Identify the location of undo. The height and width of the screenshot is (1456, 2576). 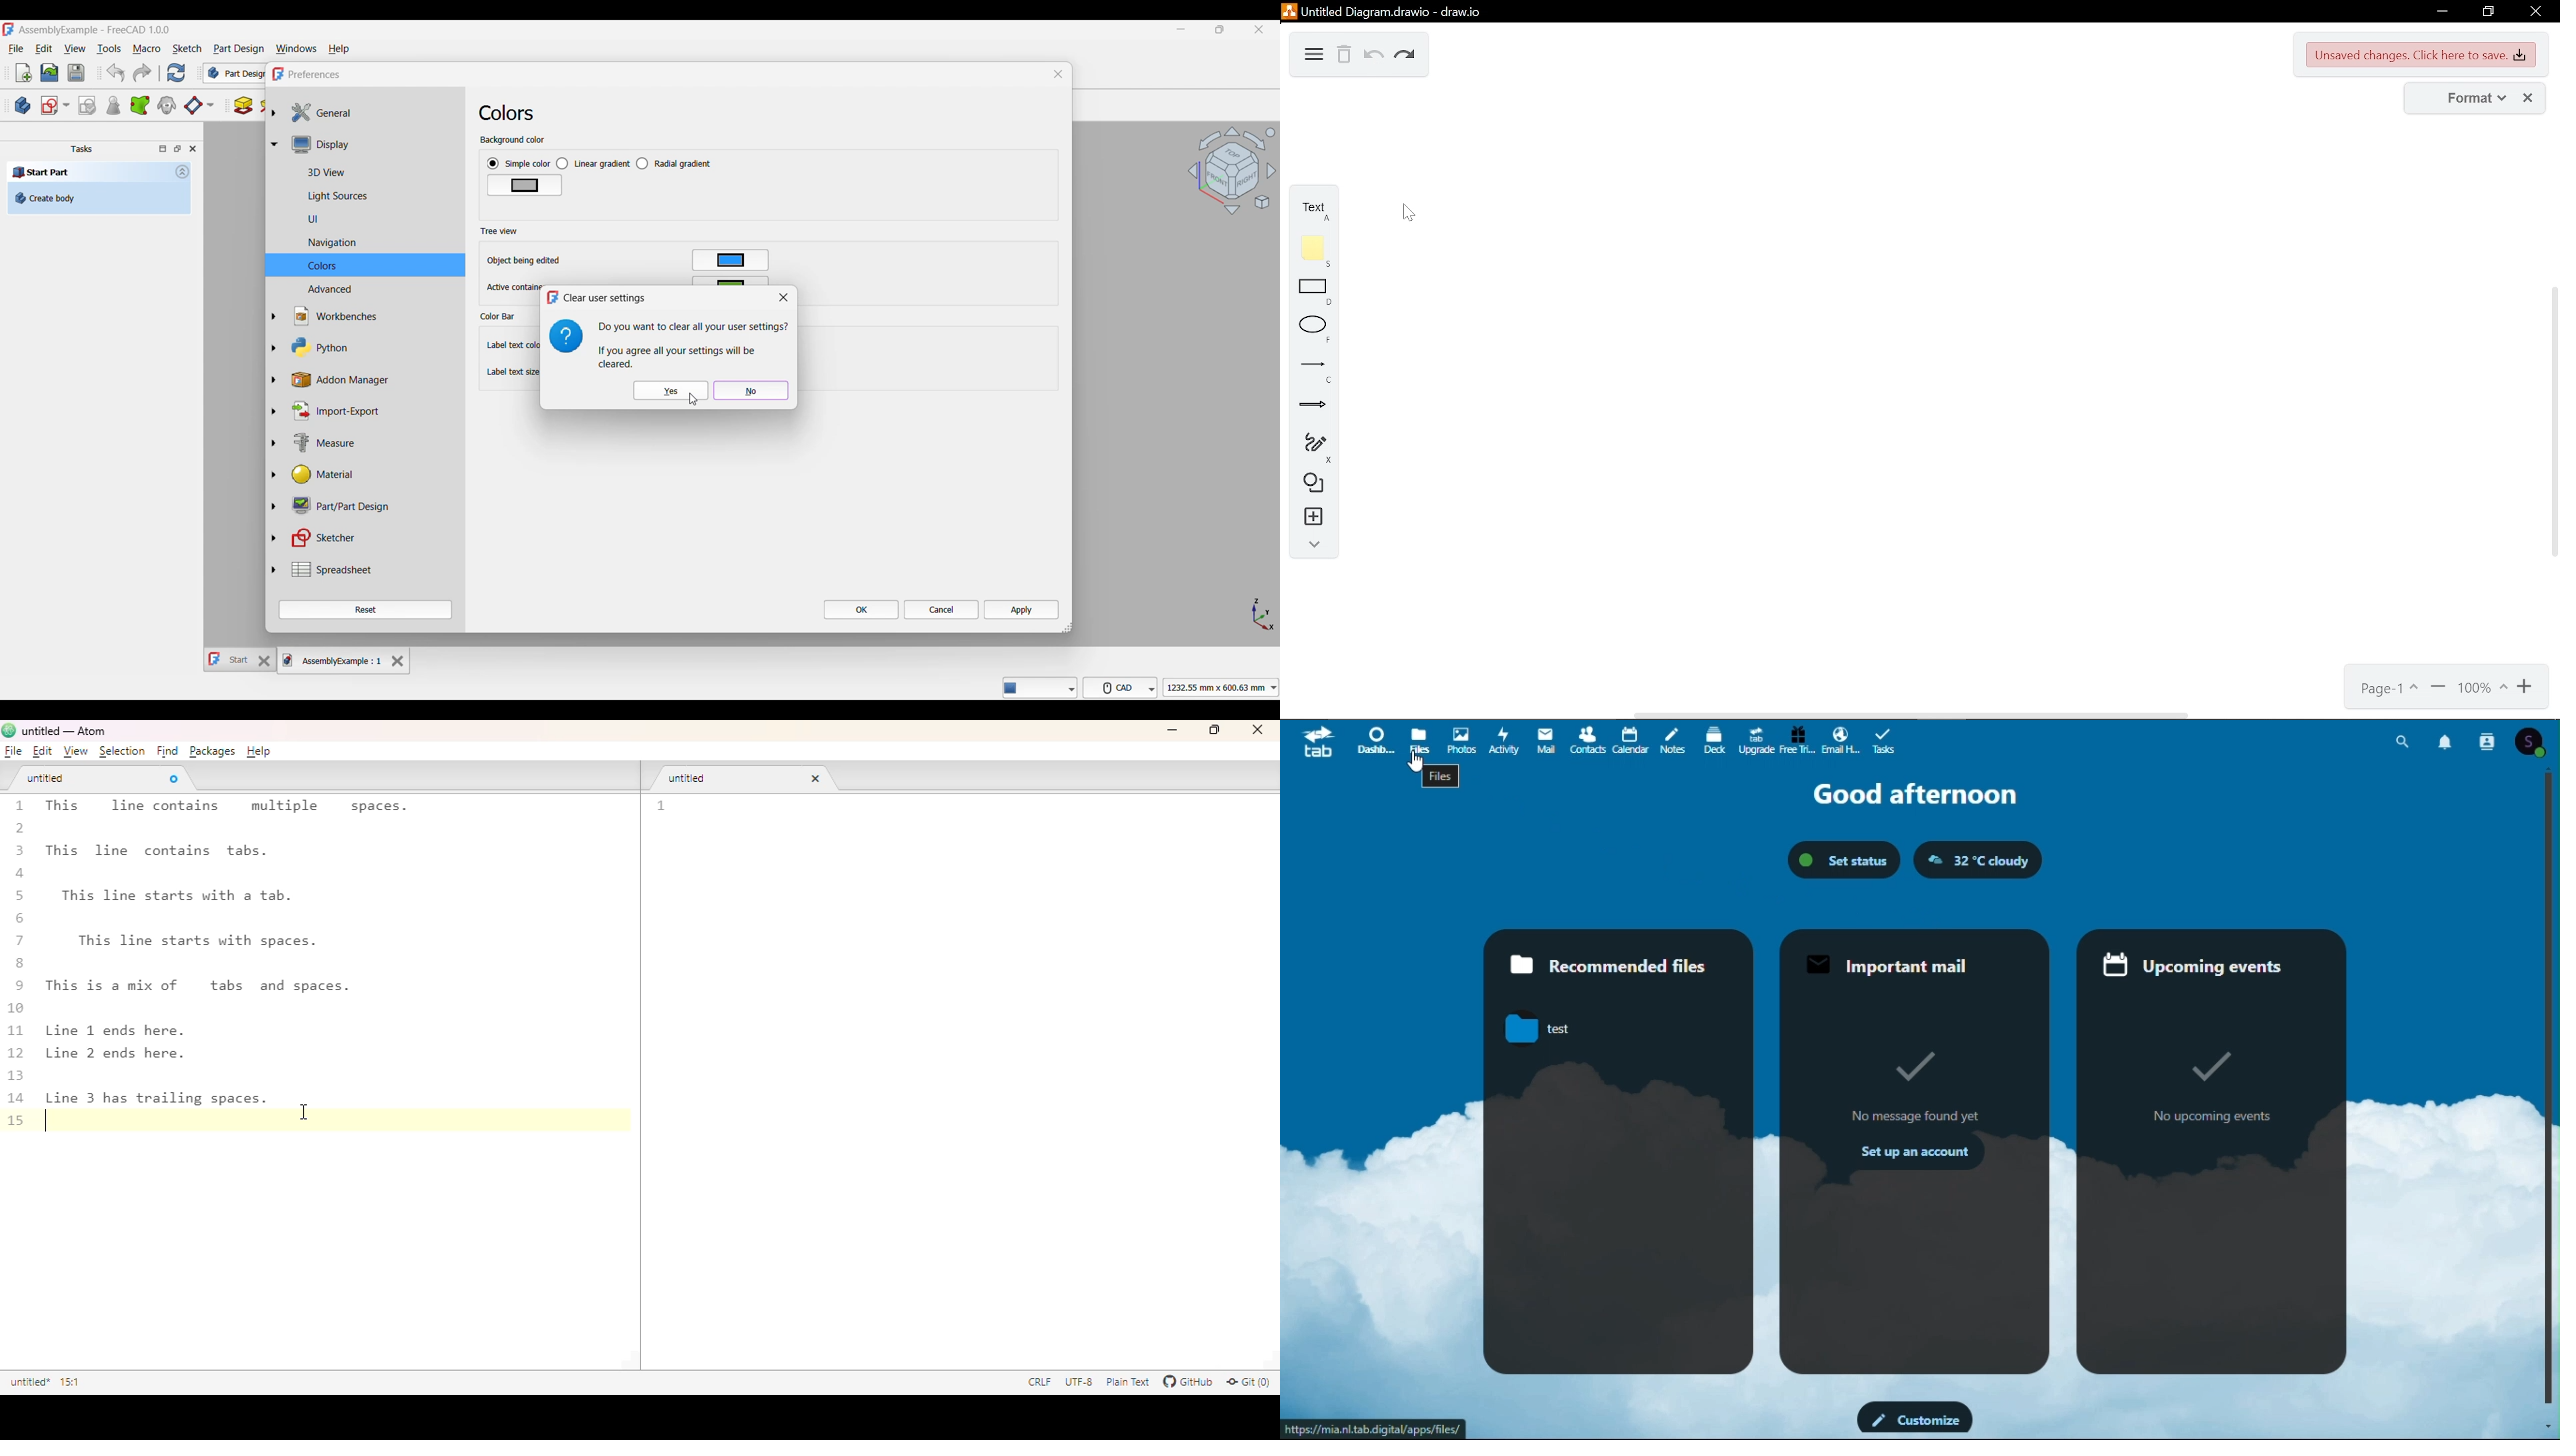
(1374, 55).